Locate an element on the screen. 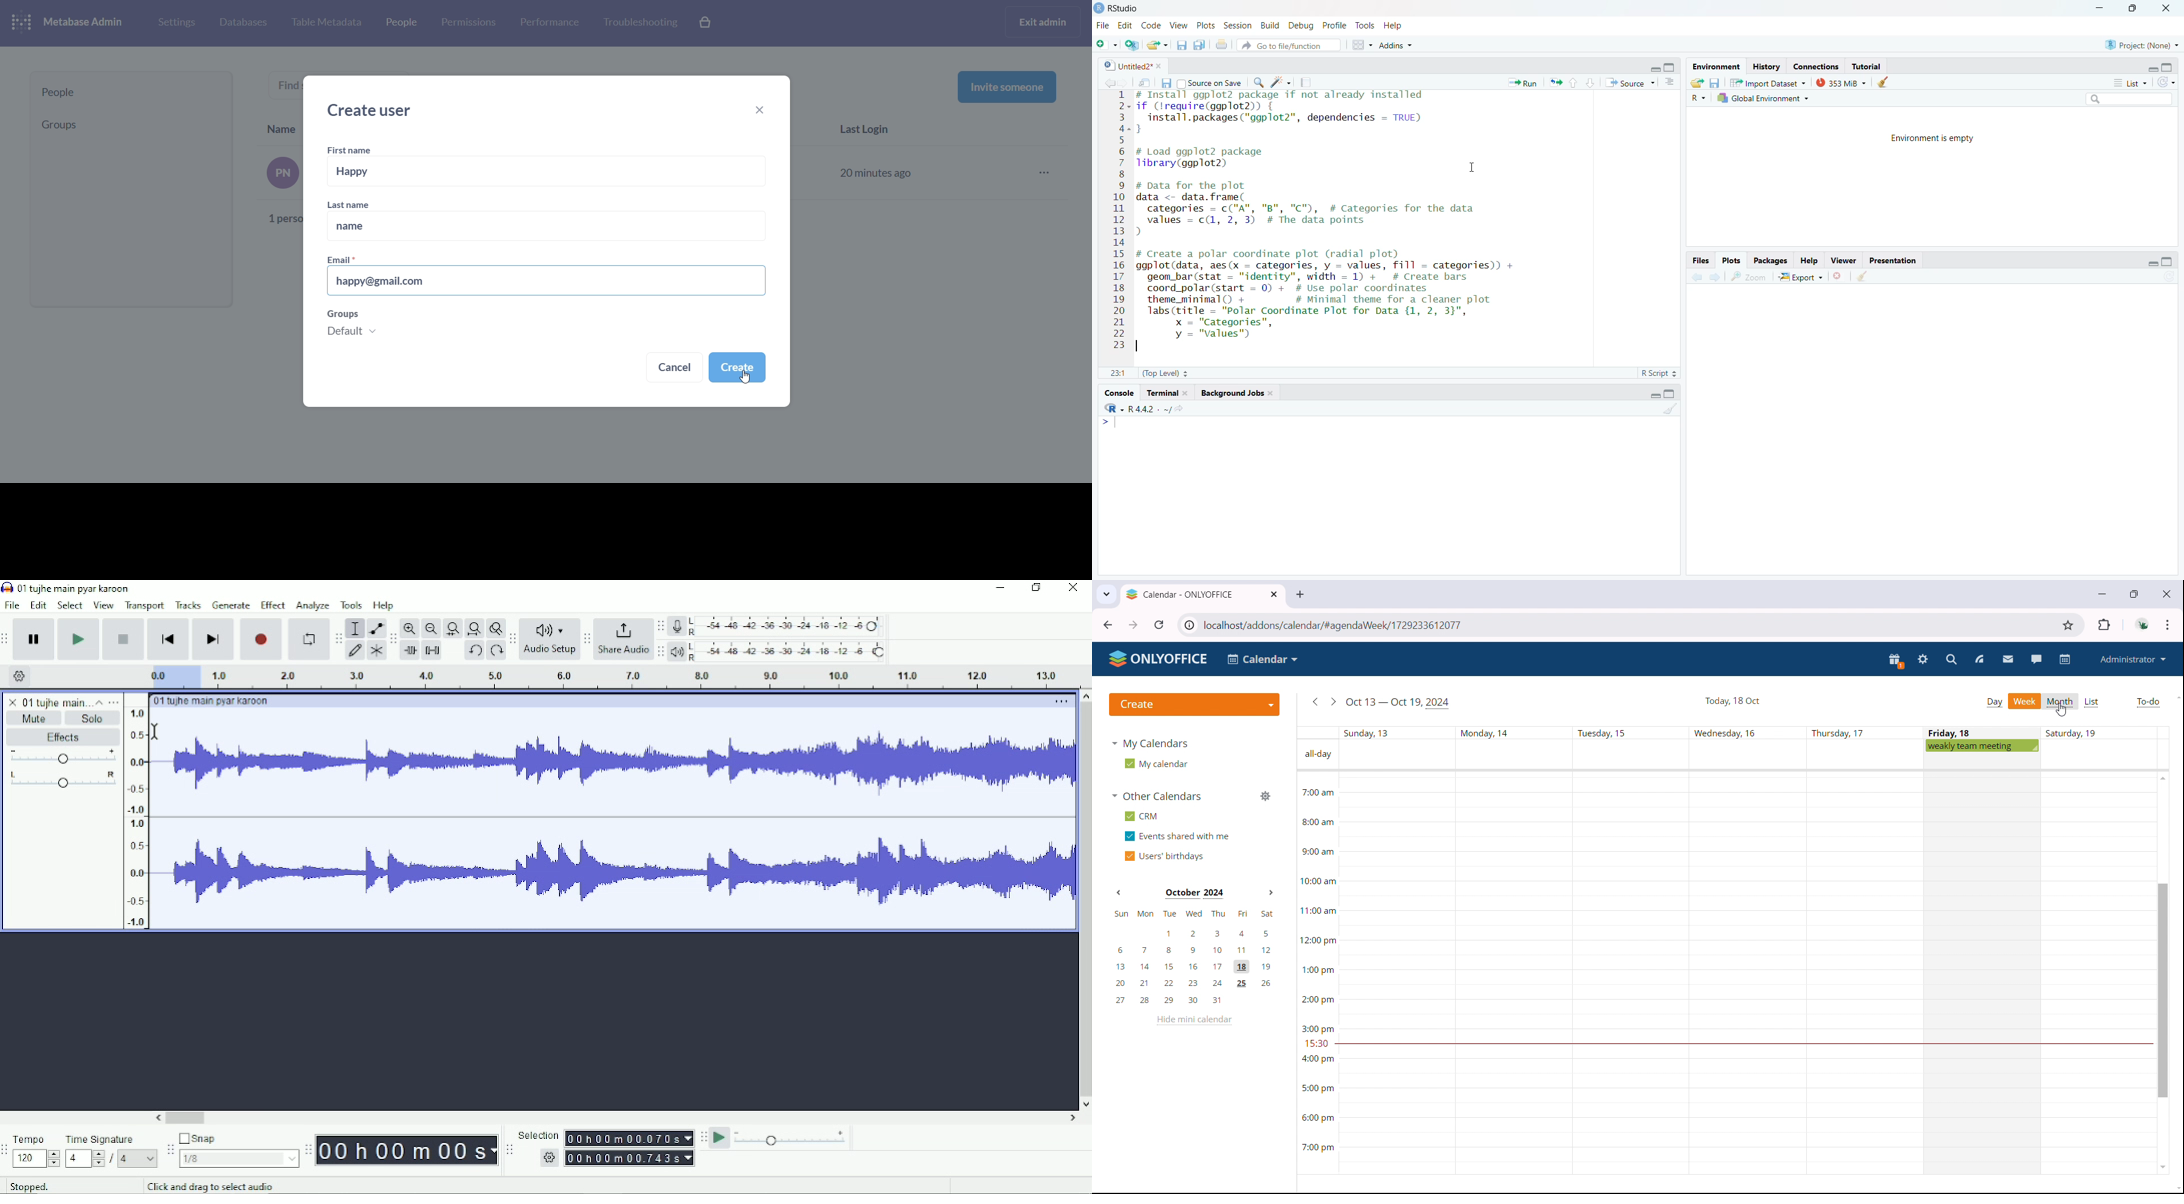 The image size is (2184, 1204). re run the previous code is located at coordinates (1555, 83).